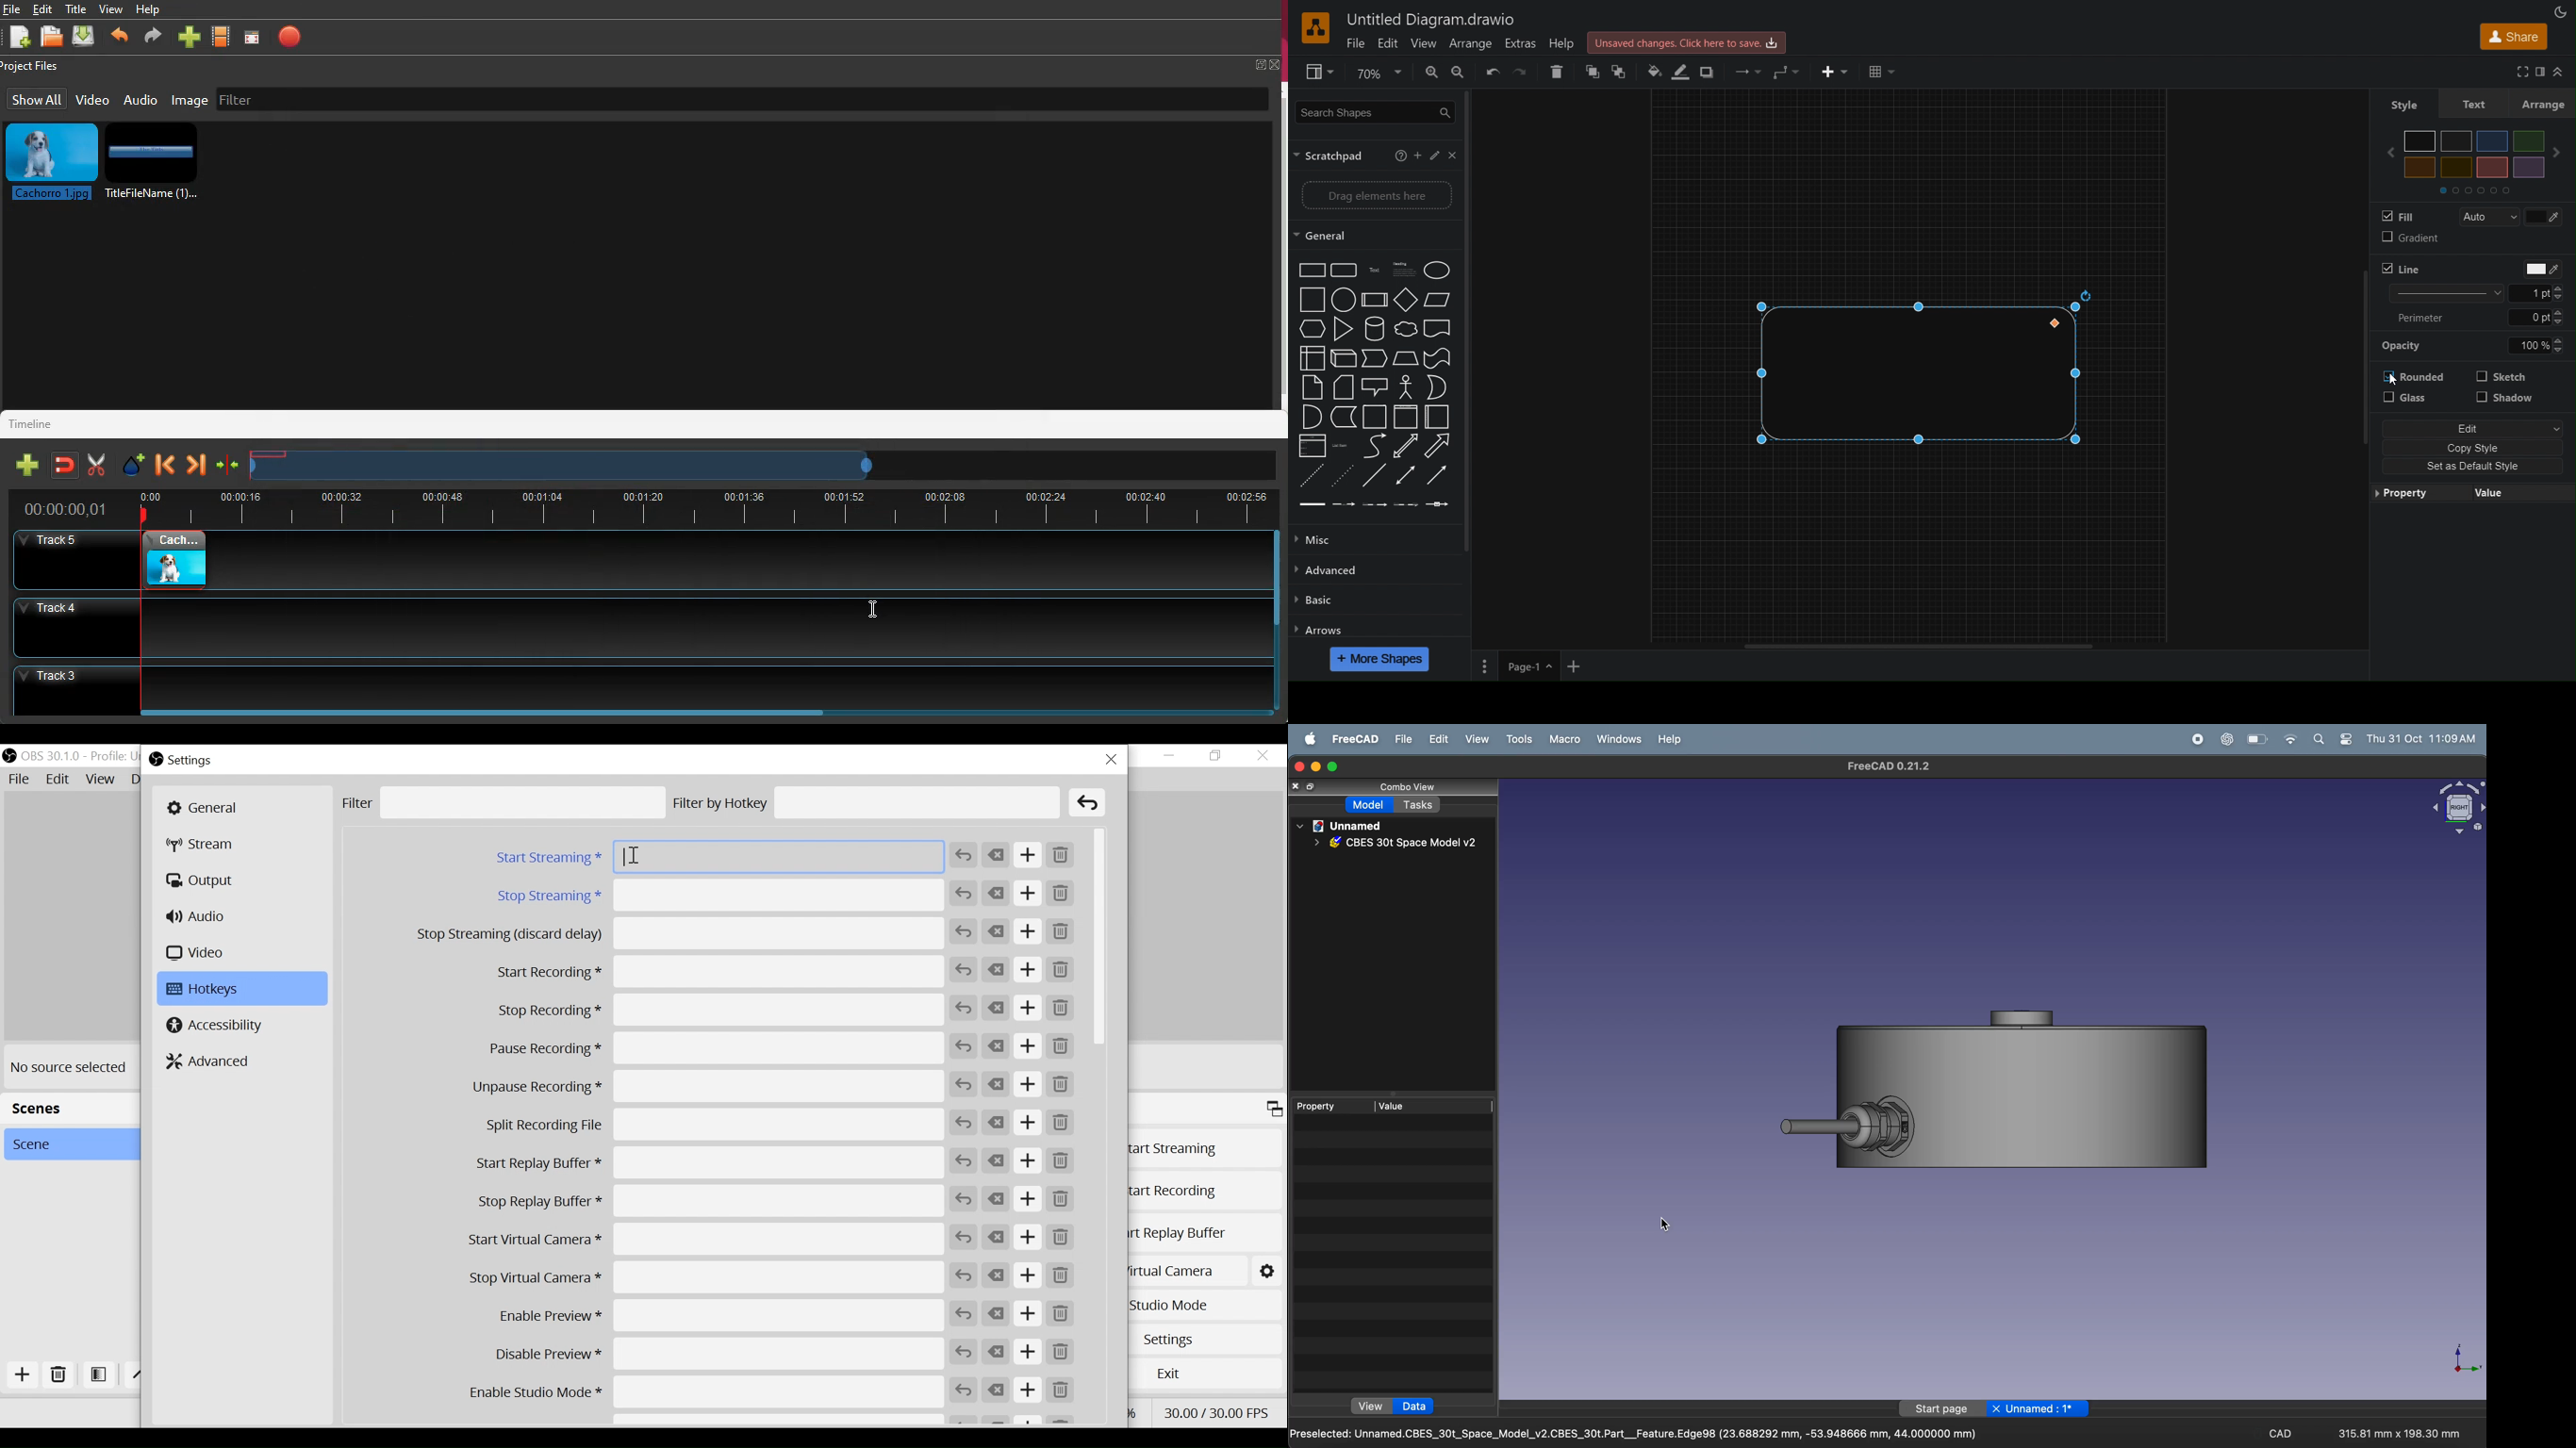 The width and height of the screenshot is (2576, 1456). I want to click on Arrows, so click(1323, 630).